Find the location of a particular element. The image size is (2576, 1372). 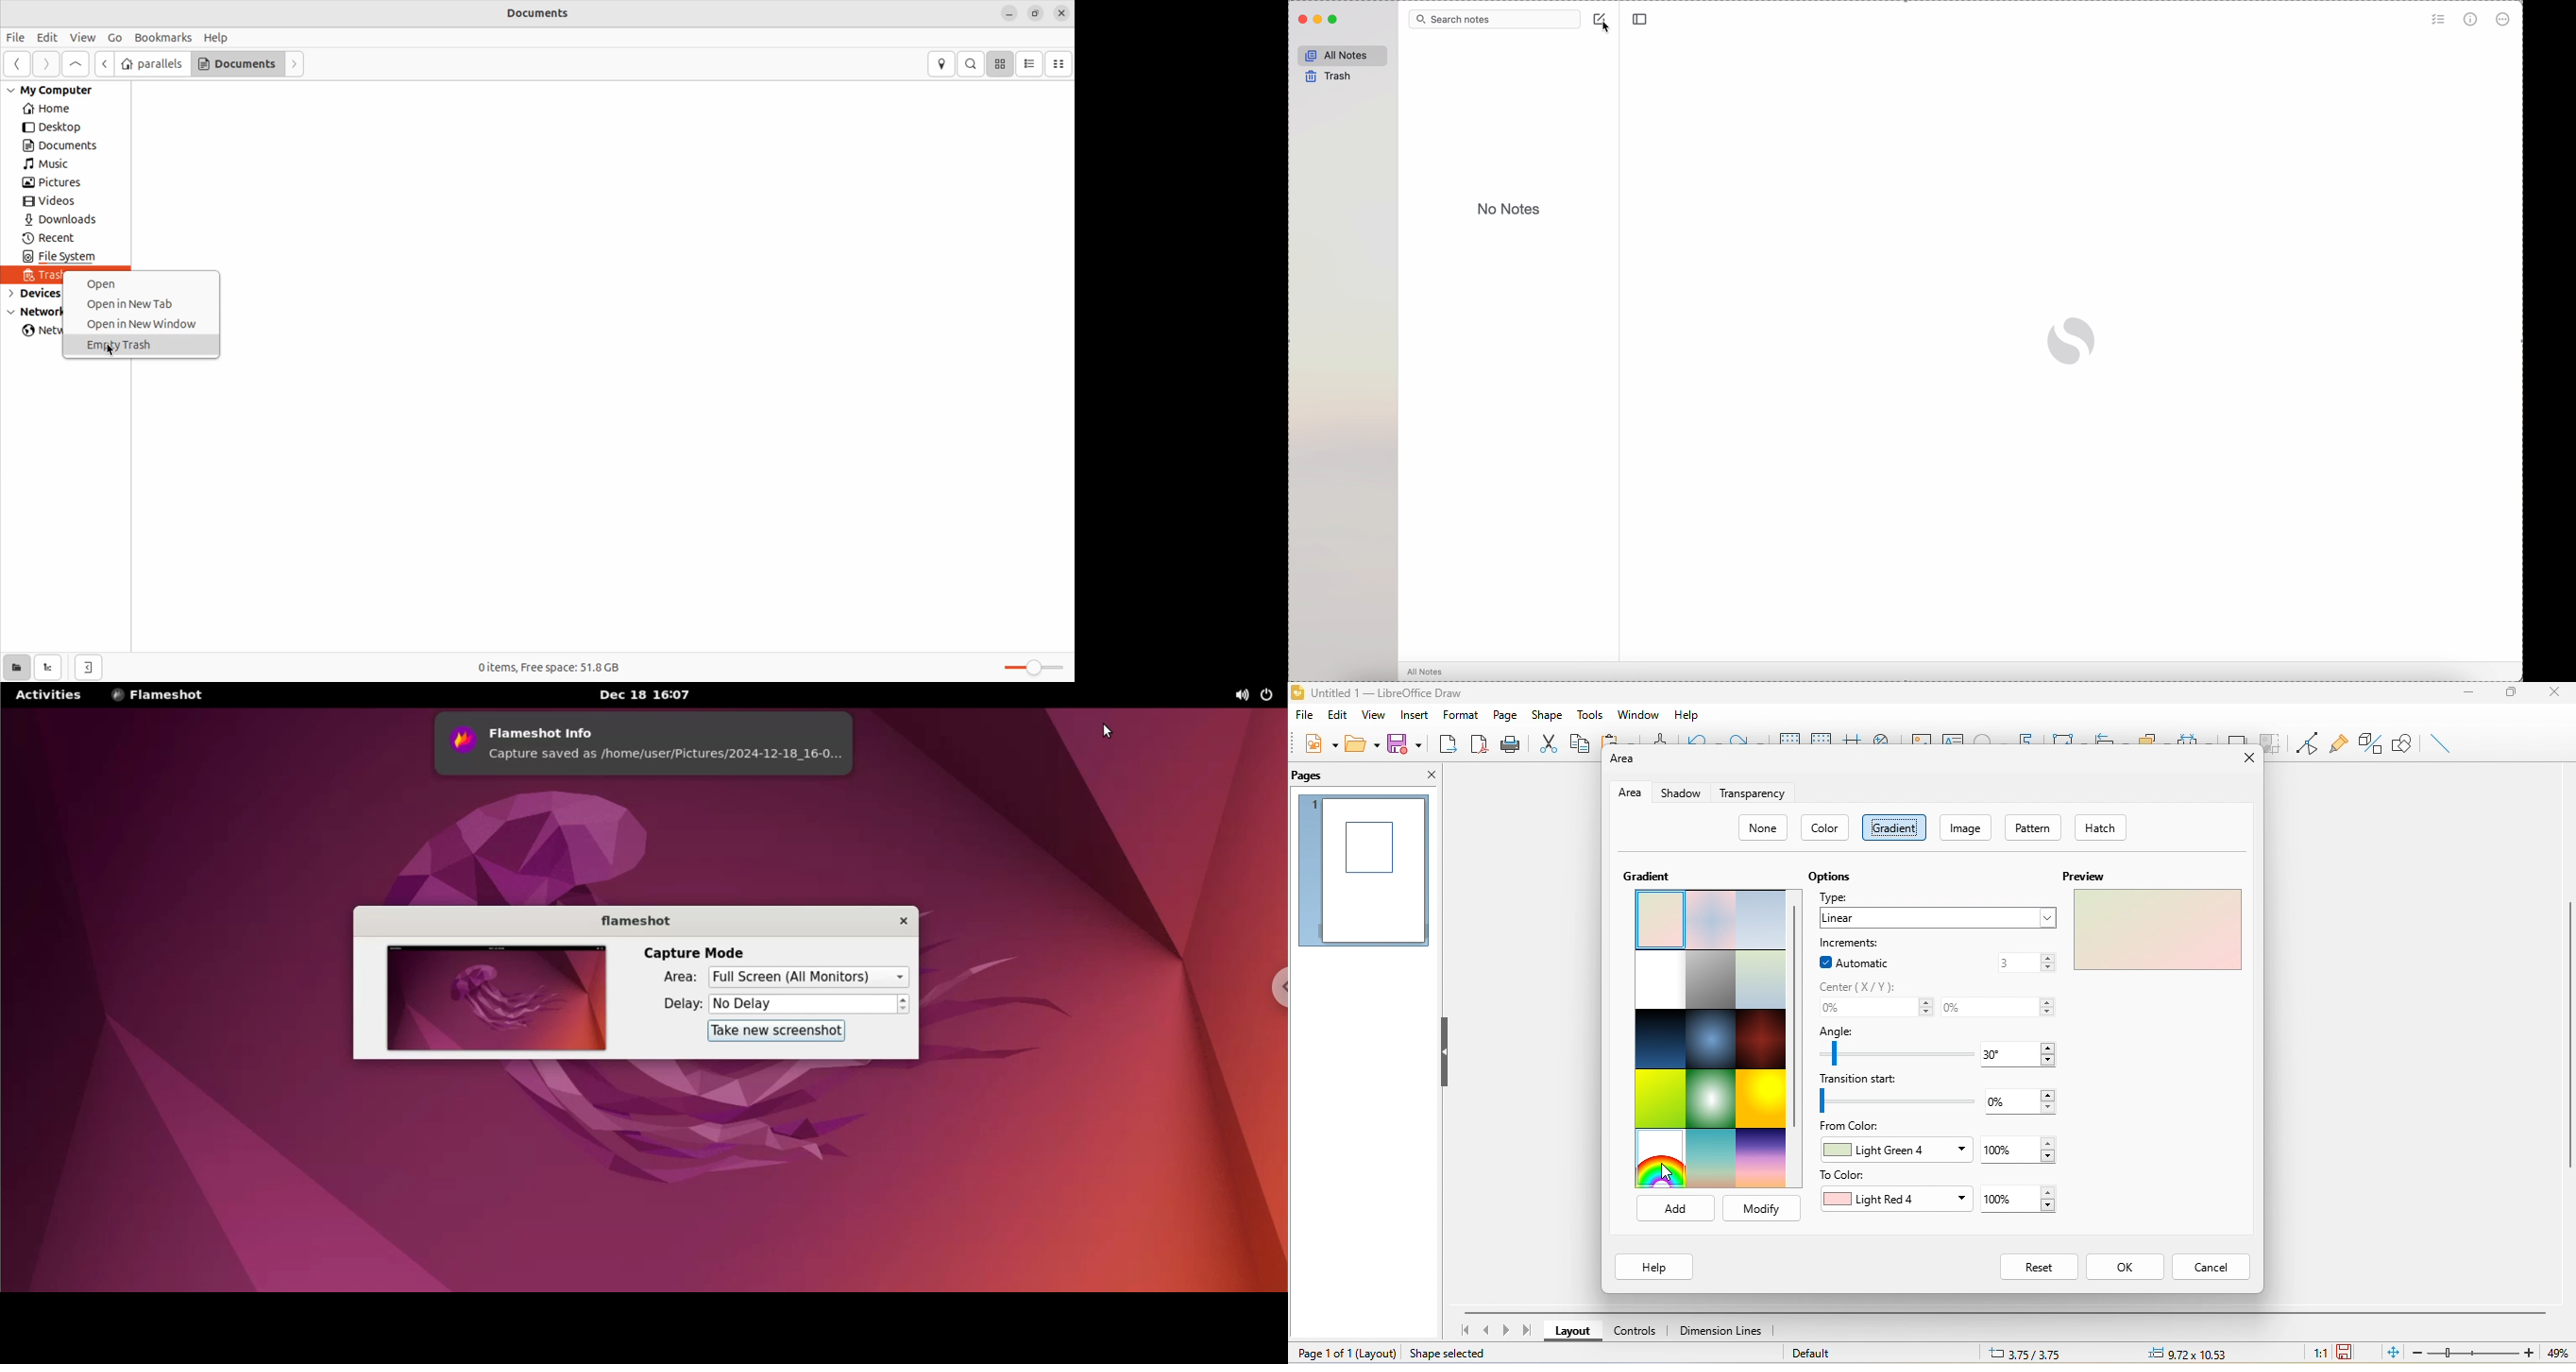

3 is located at coordinates (2025, 962).